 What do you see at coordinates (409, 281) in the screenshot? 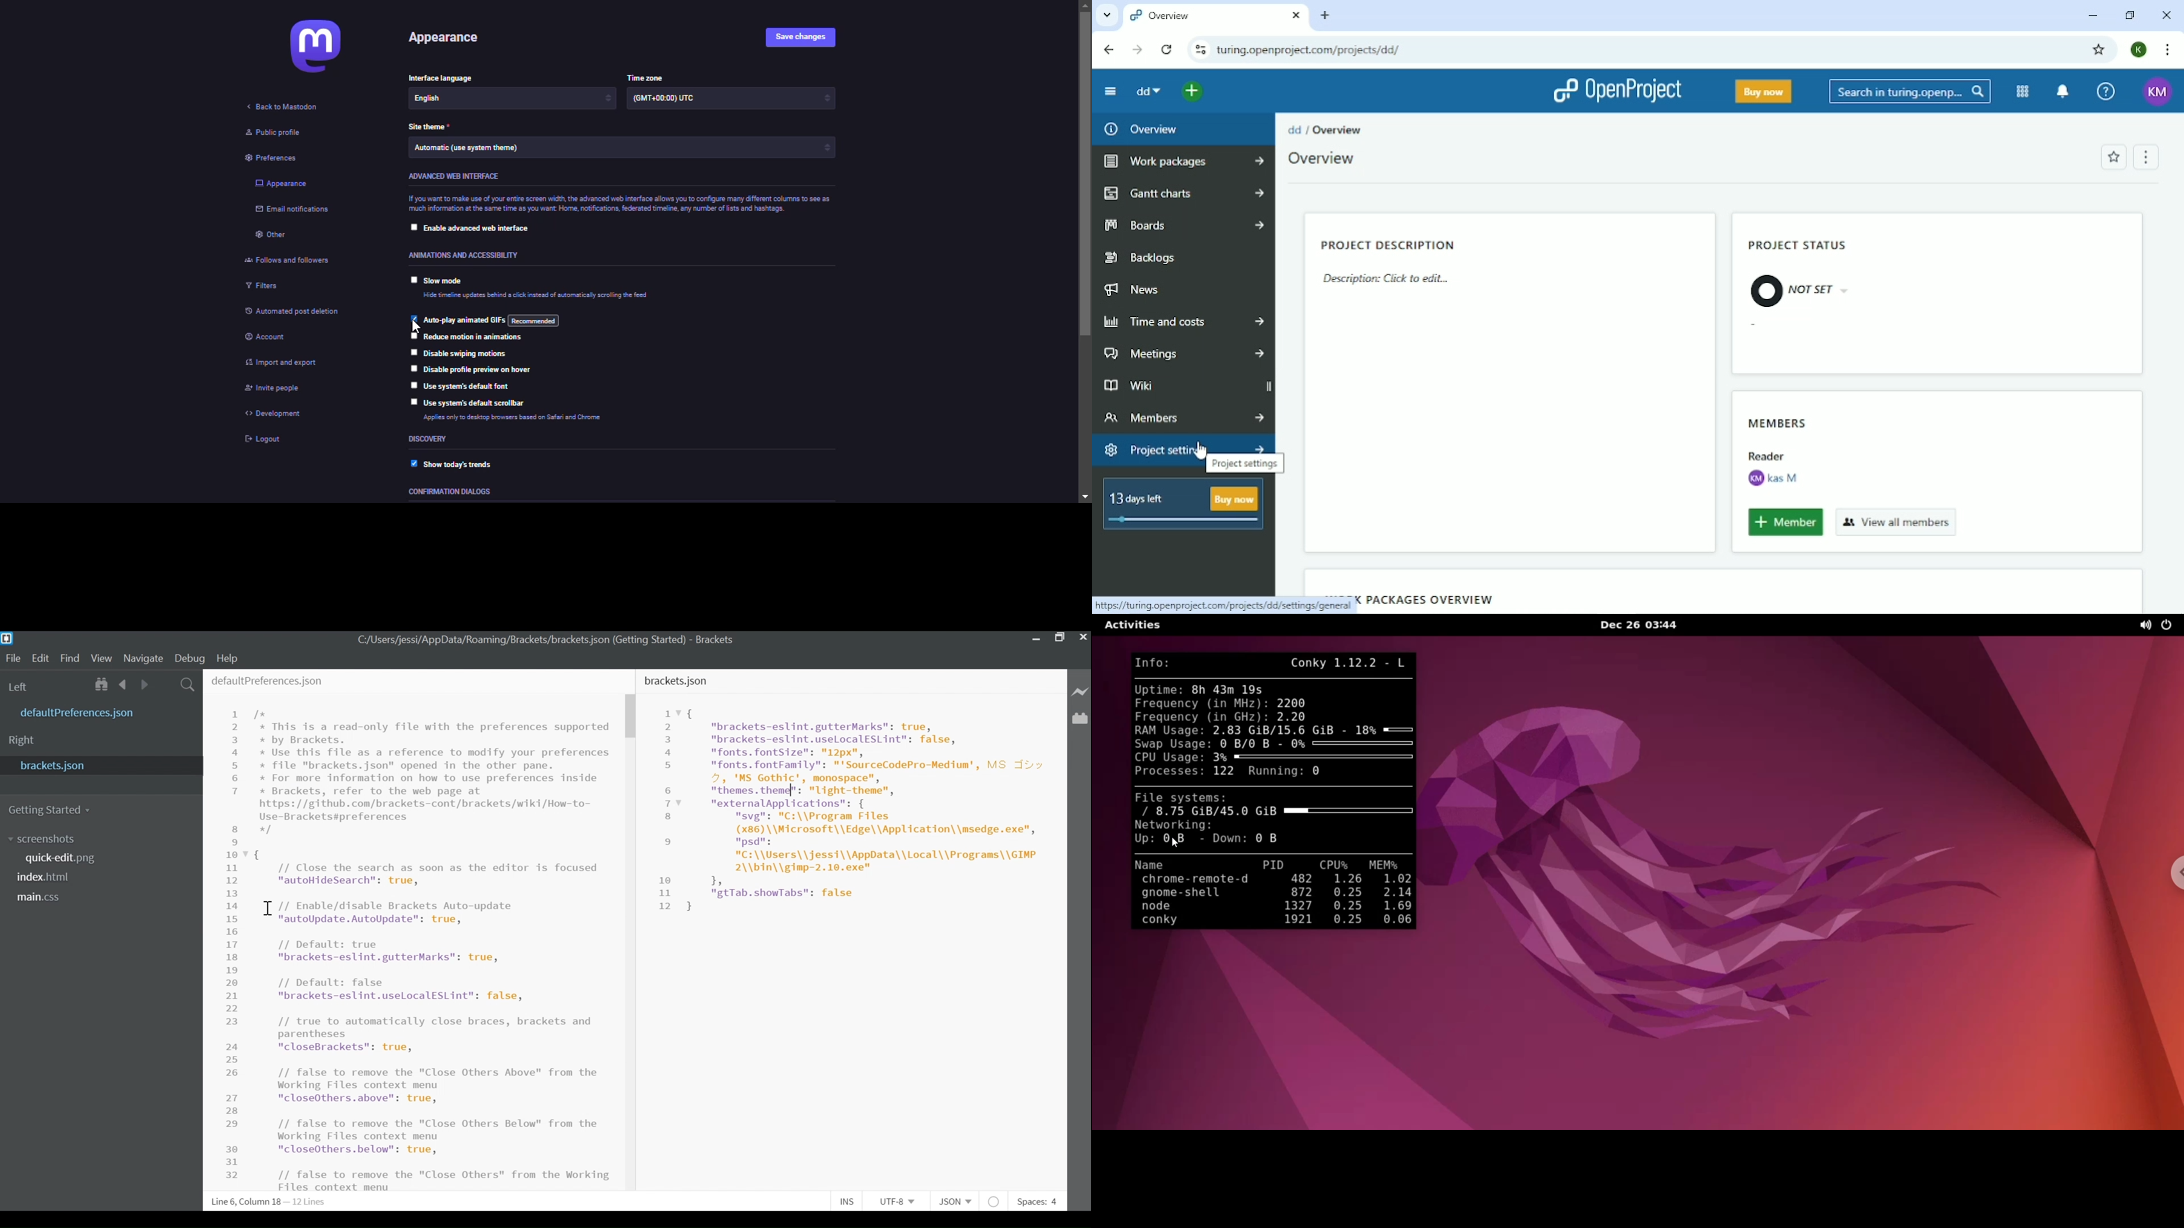
I see `click to select` at bounding box center [409, 281].